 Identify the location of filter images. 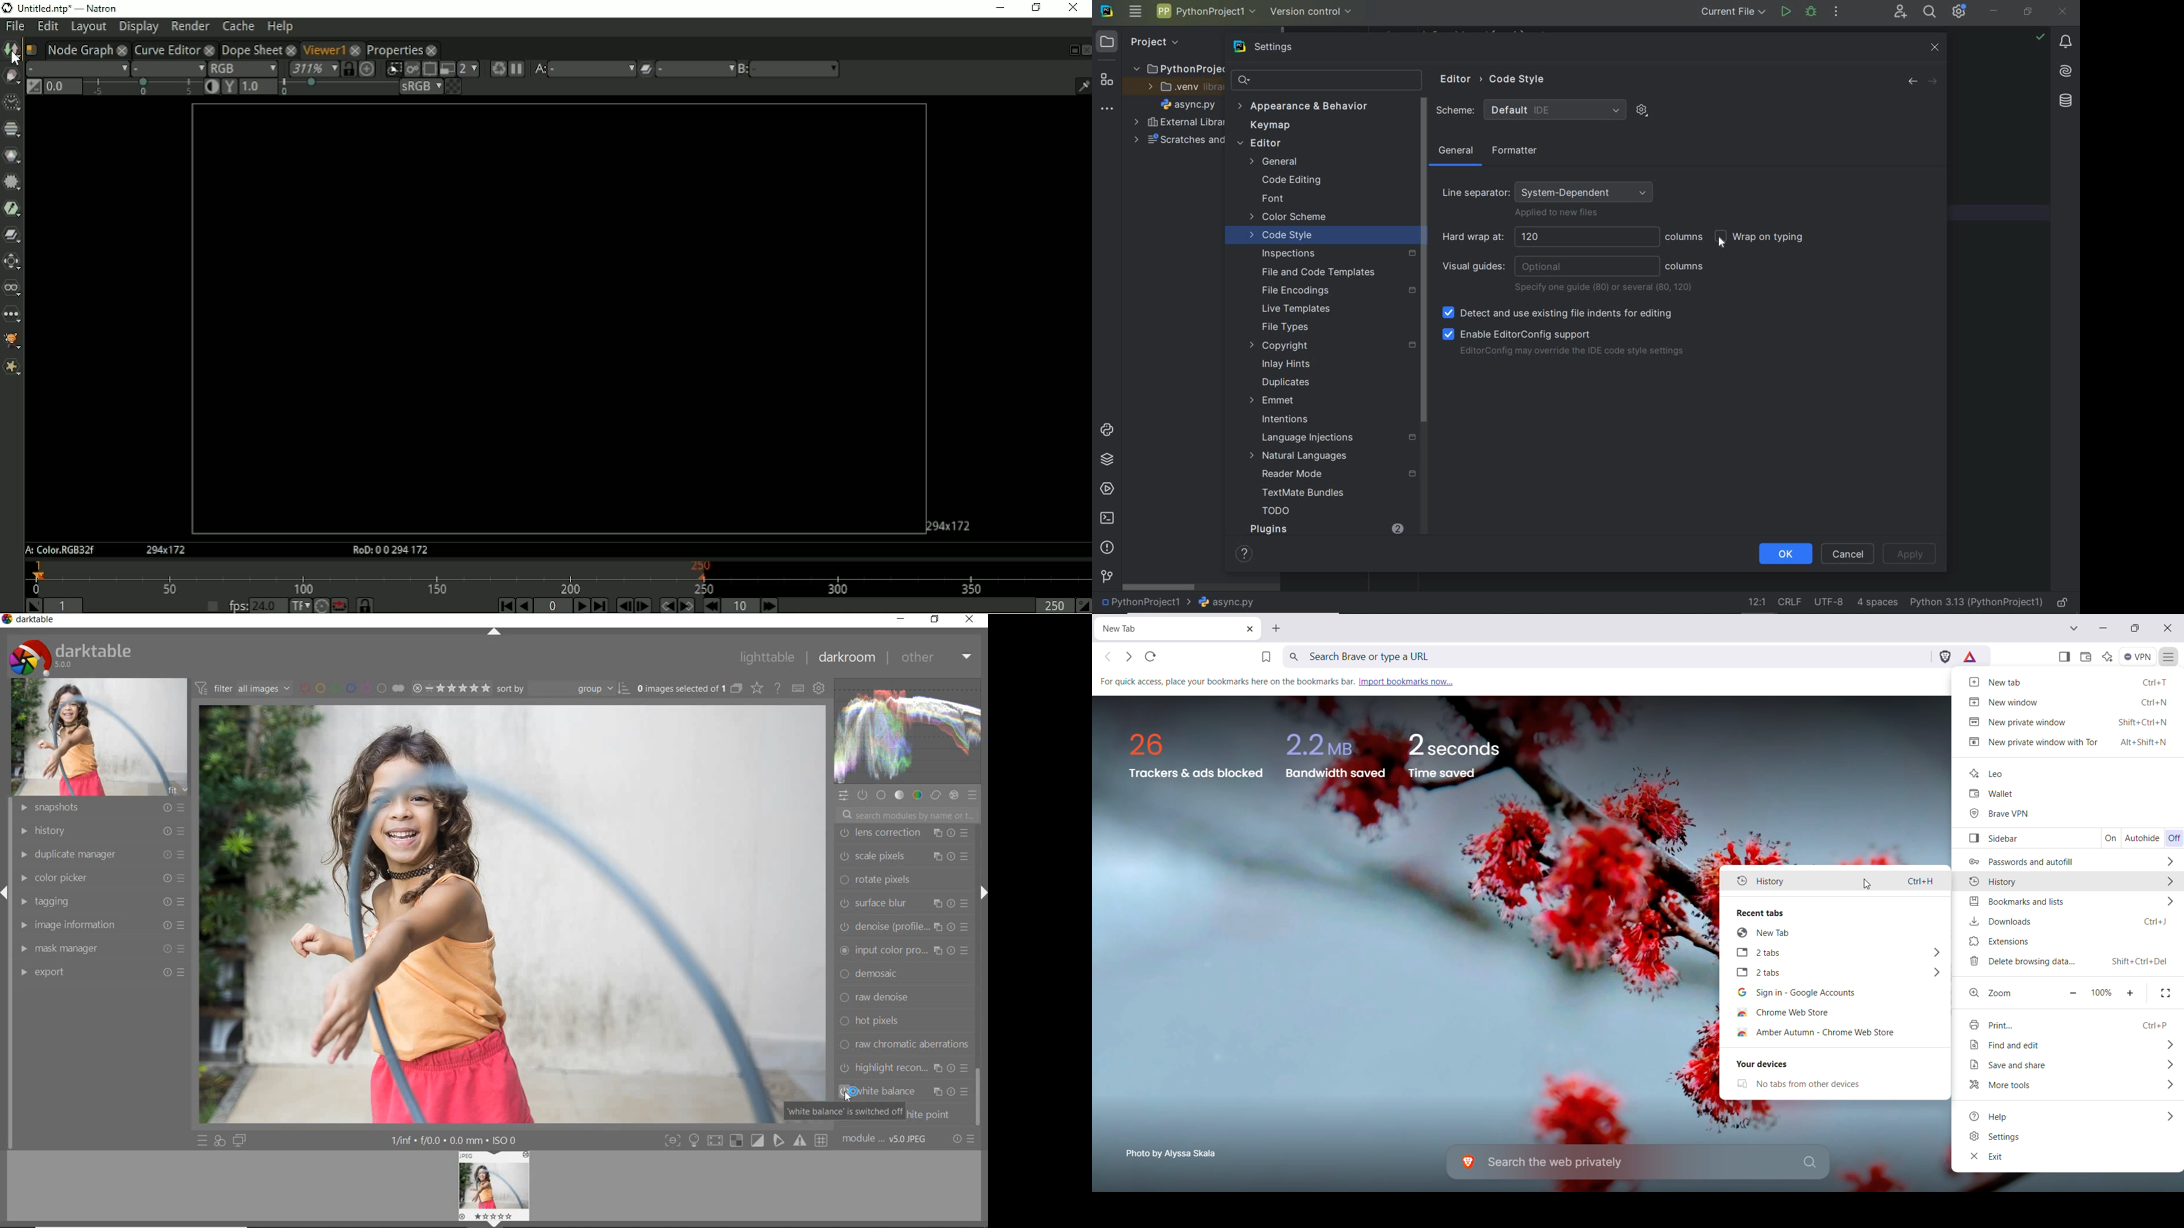
(242, 689).